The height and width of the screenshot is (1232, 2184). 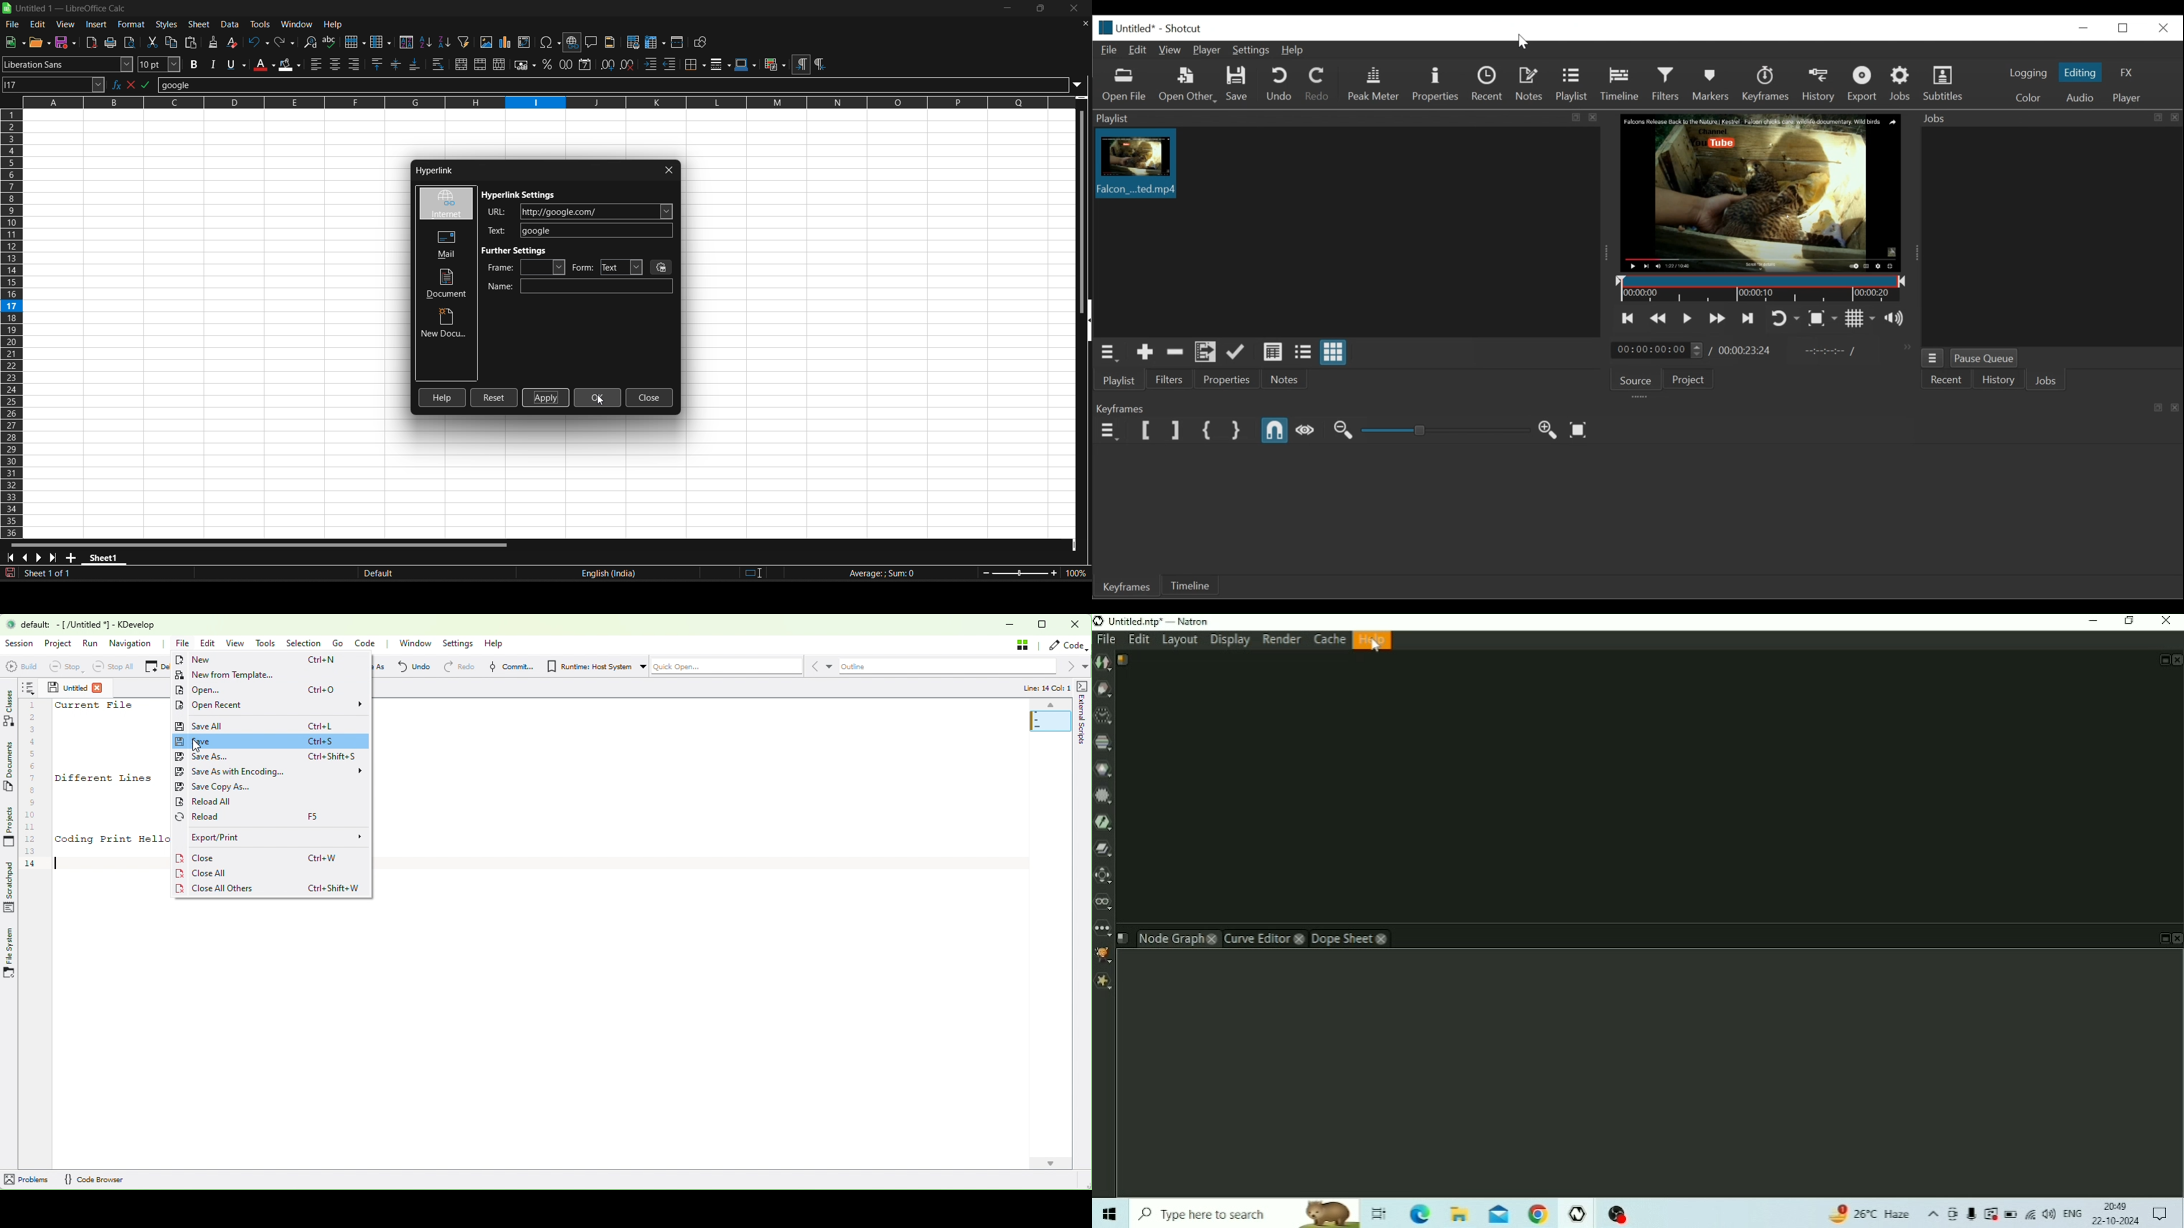 I want to click on format as date, so click(x=586, y=65).